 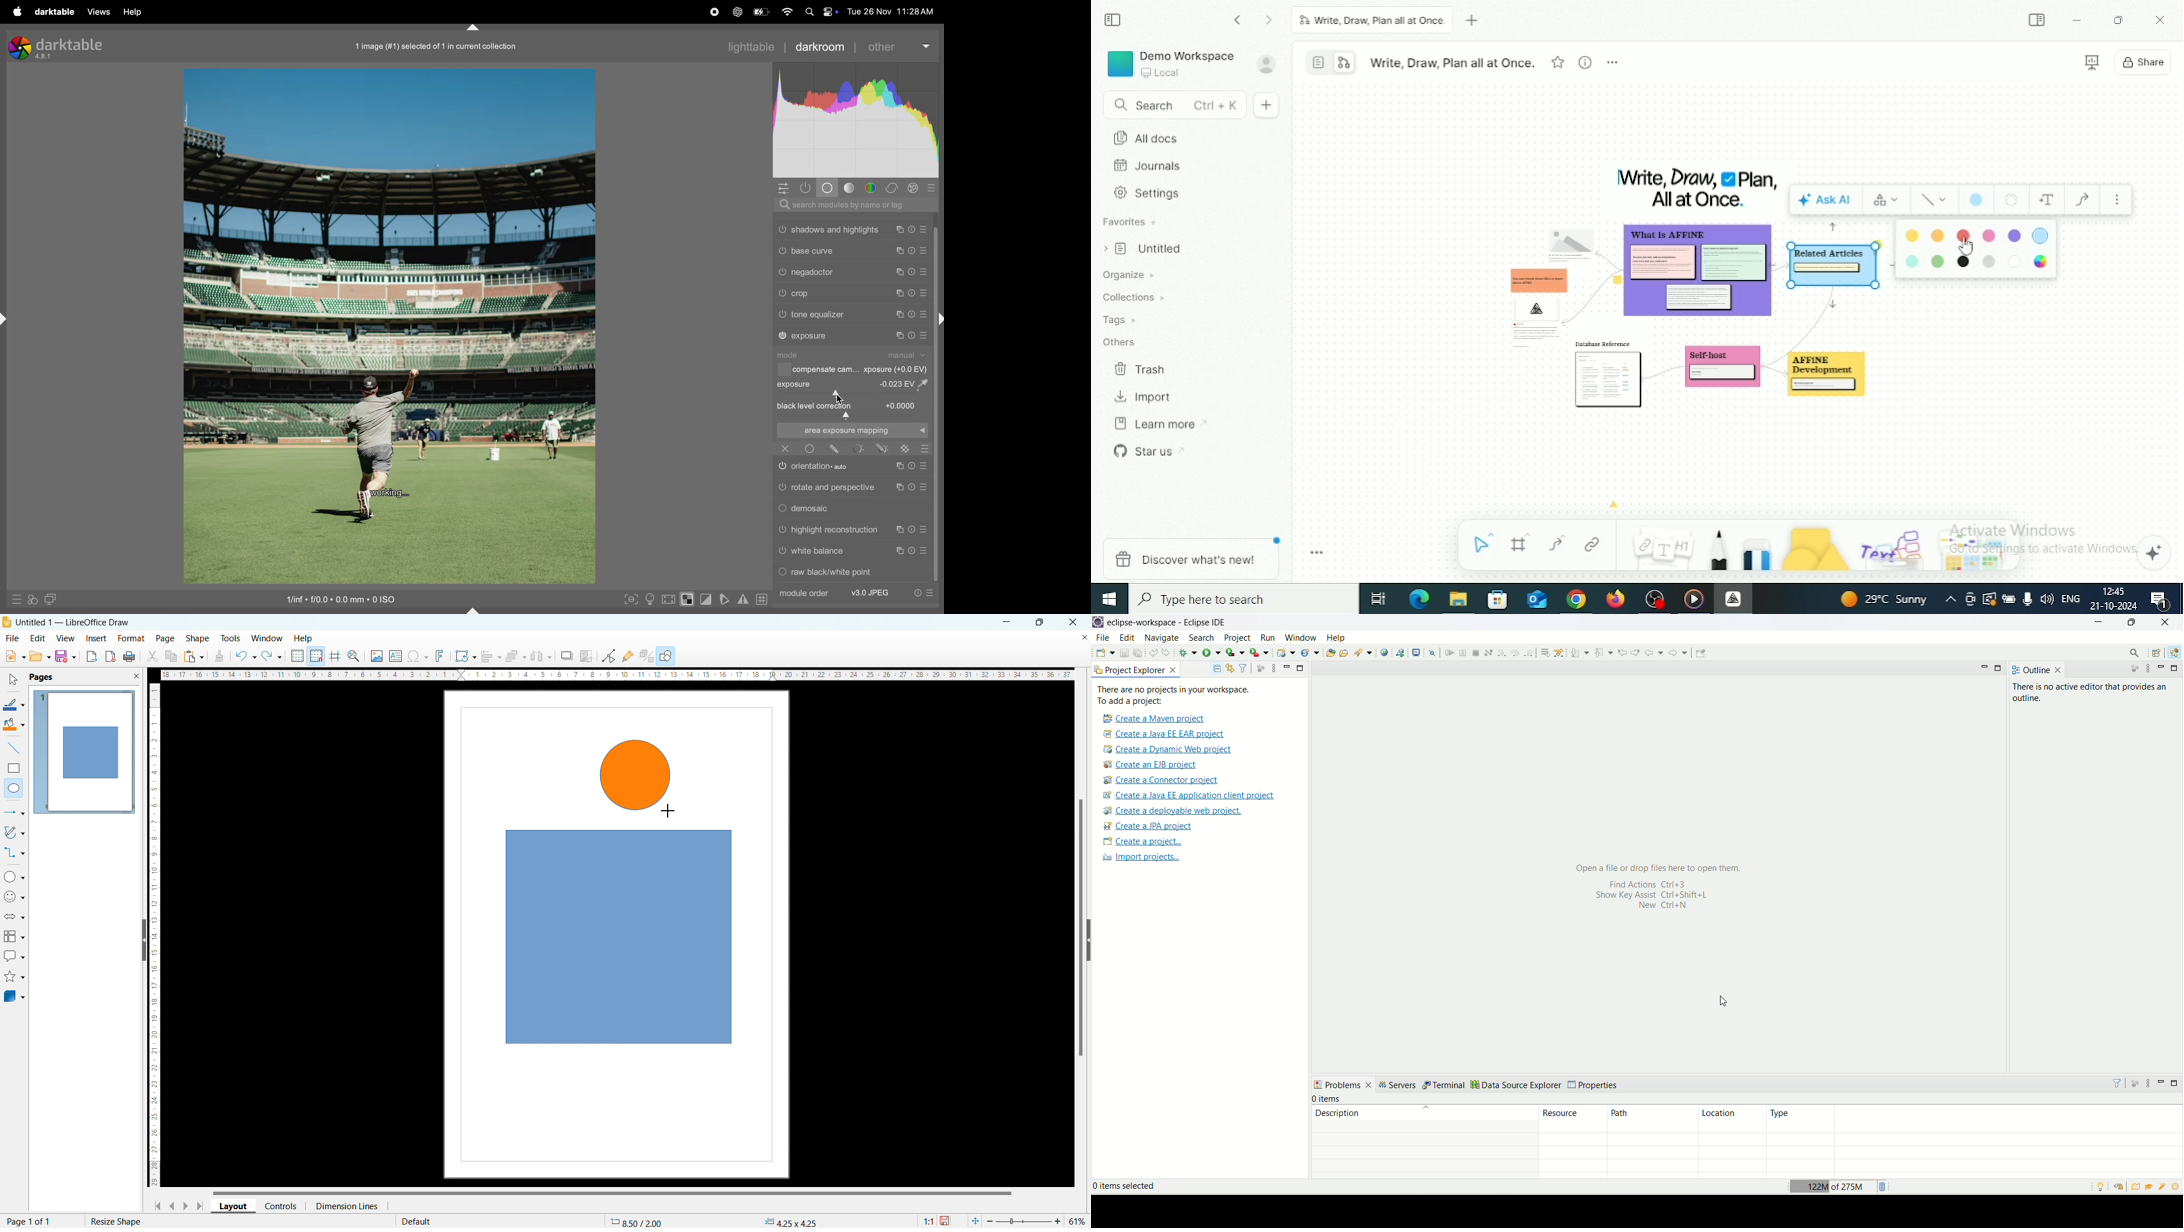 What do you see at coordinates (2158, 600) in the screenshot?
I see `Notifications` at bounding box center [2158, 600].